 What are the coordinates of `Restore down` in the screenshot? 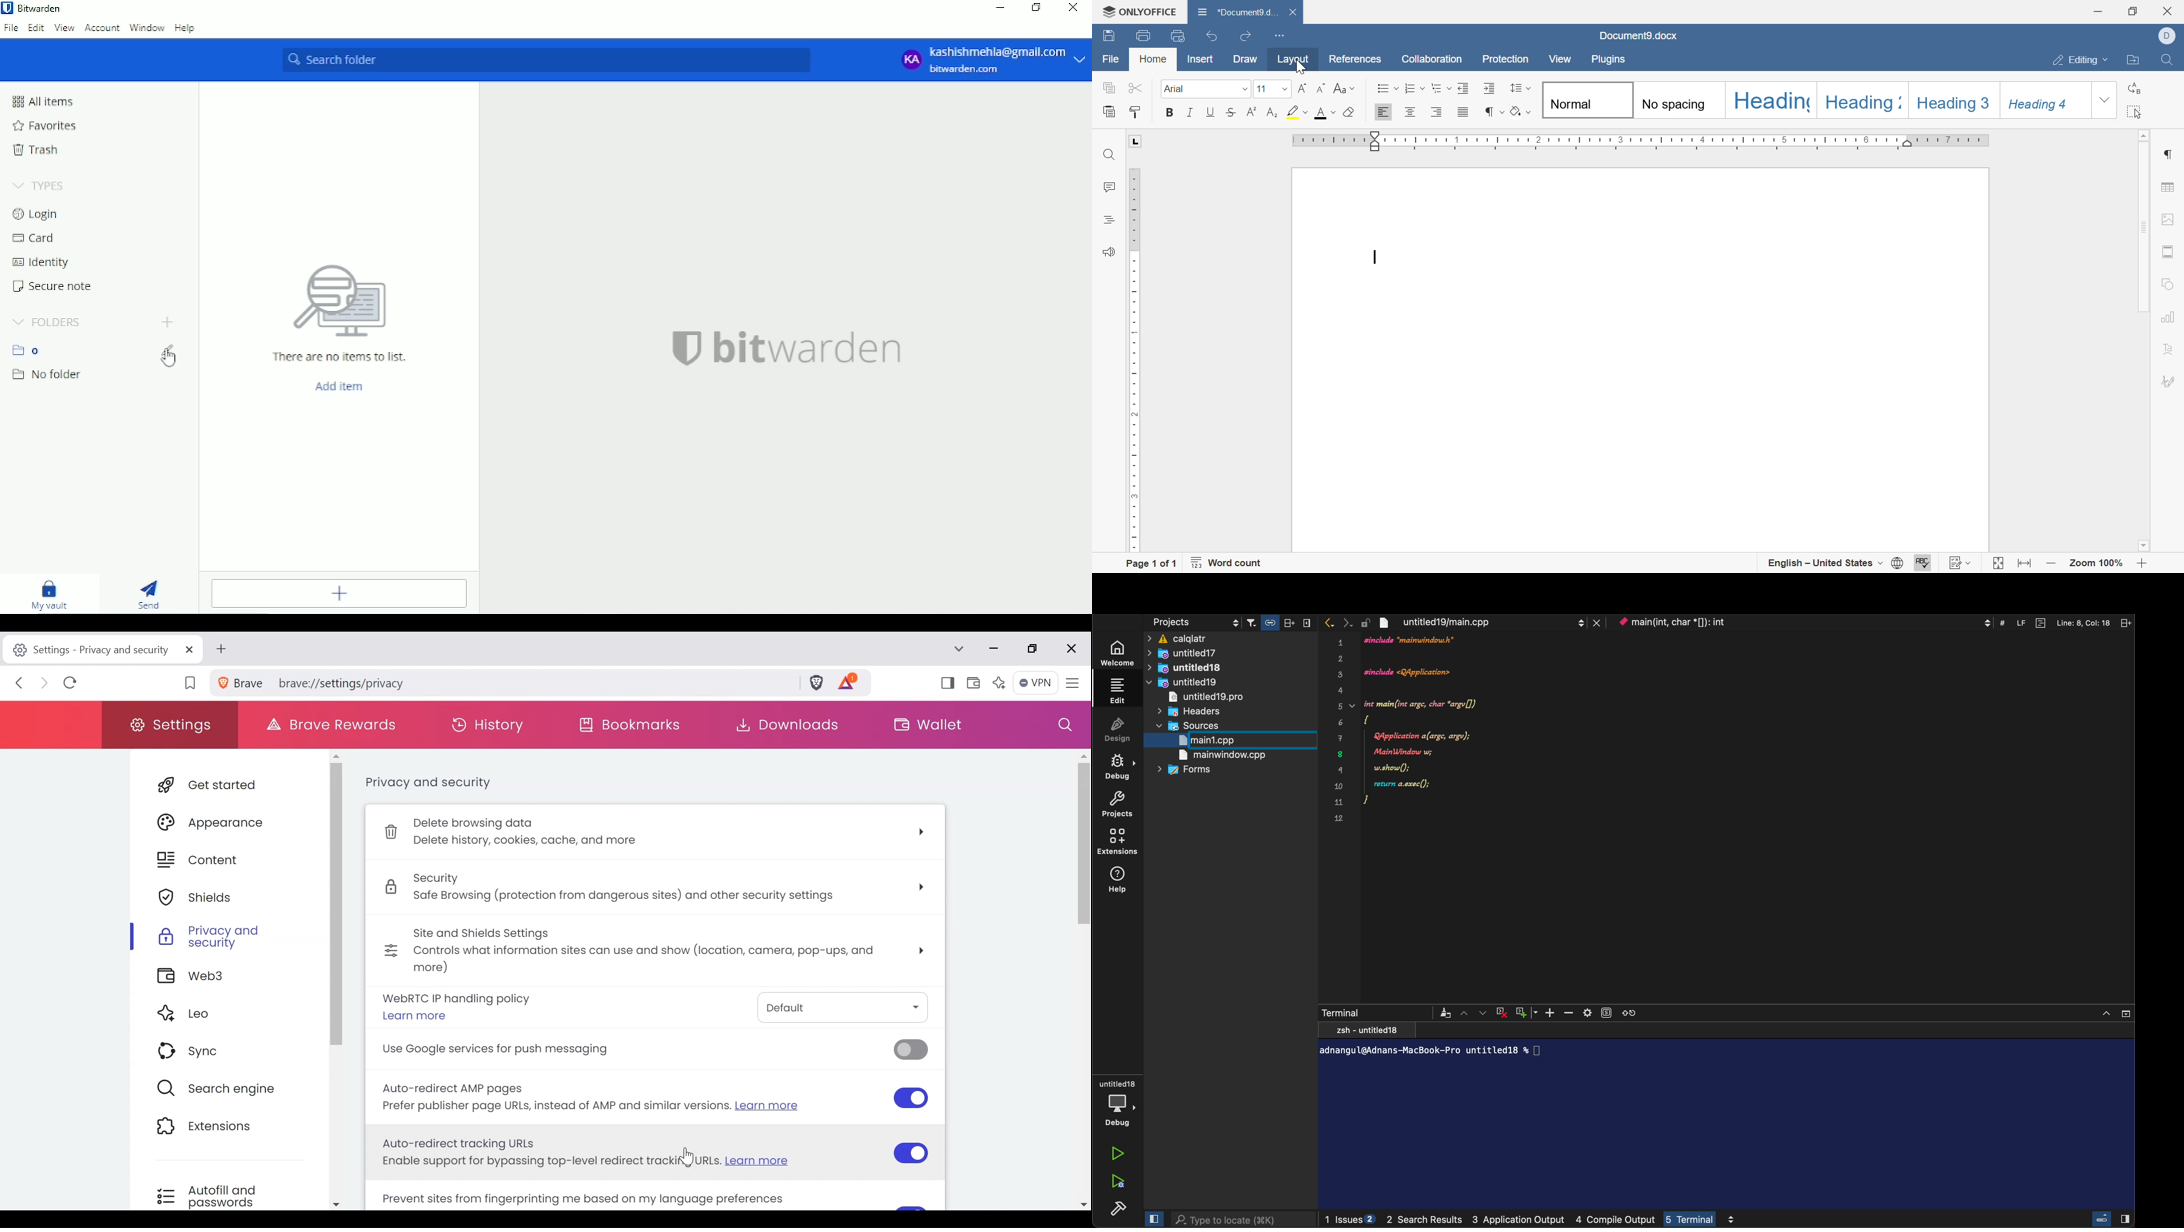 It's located at (1035, 9).